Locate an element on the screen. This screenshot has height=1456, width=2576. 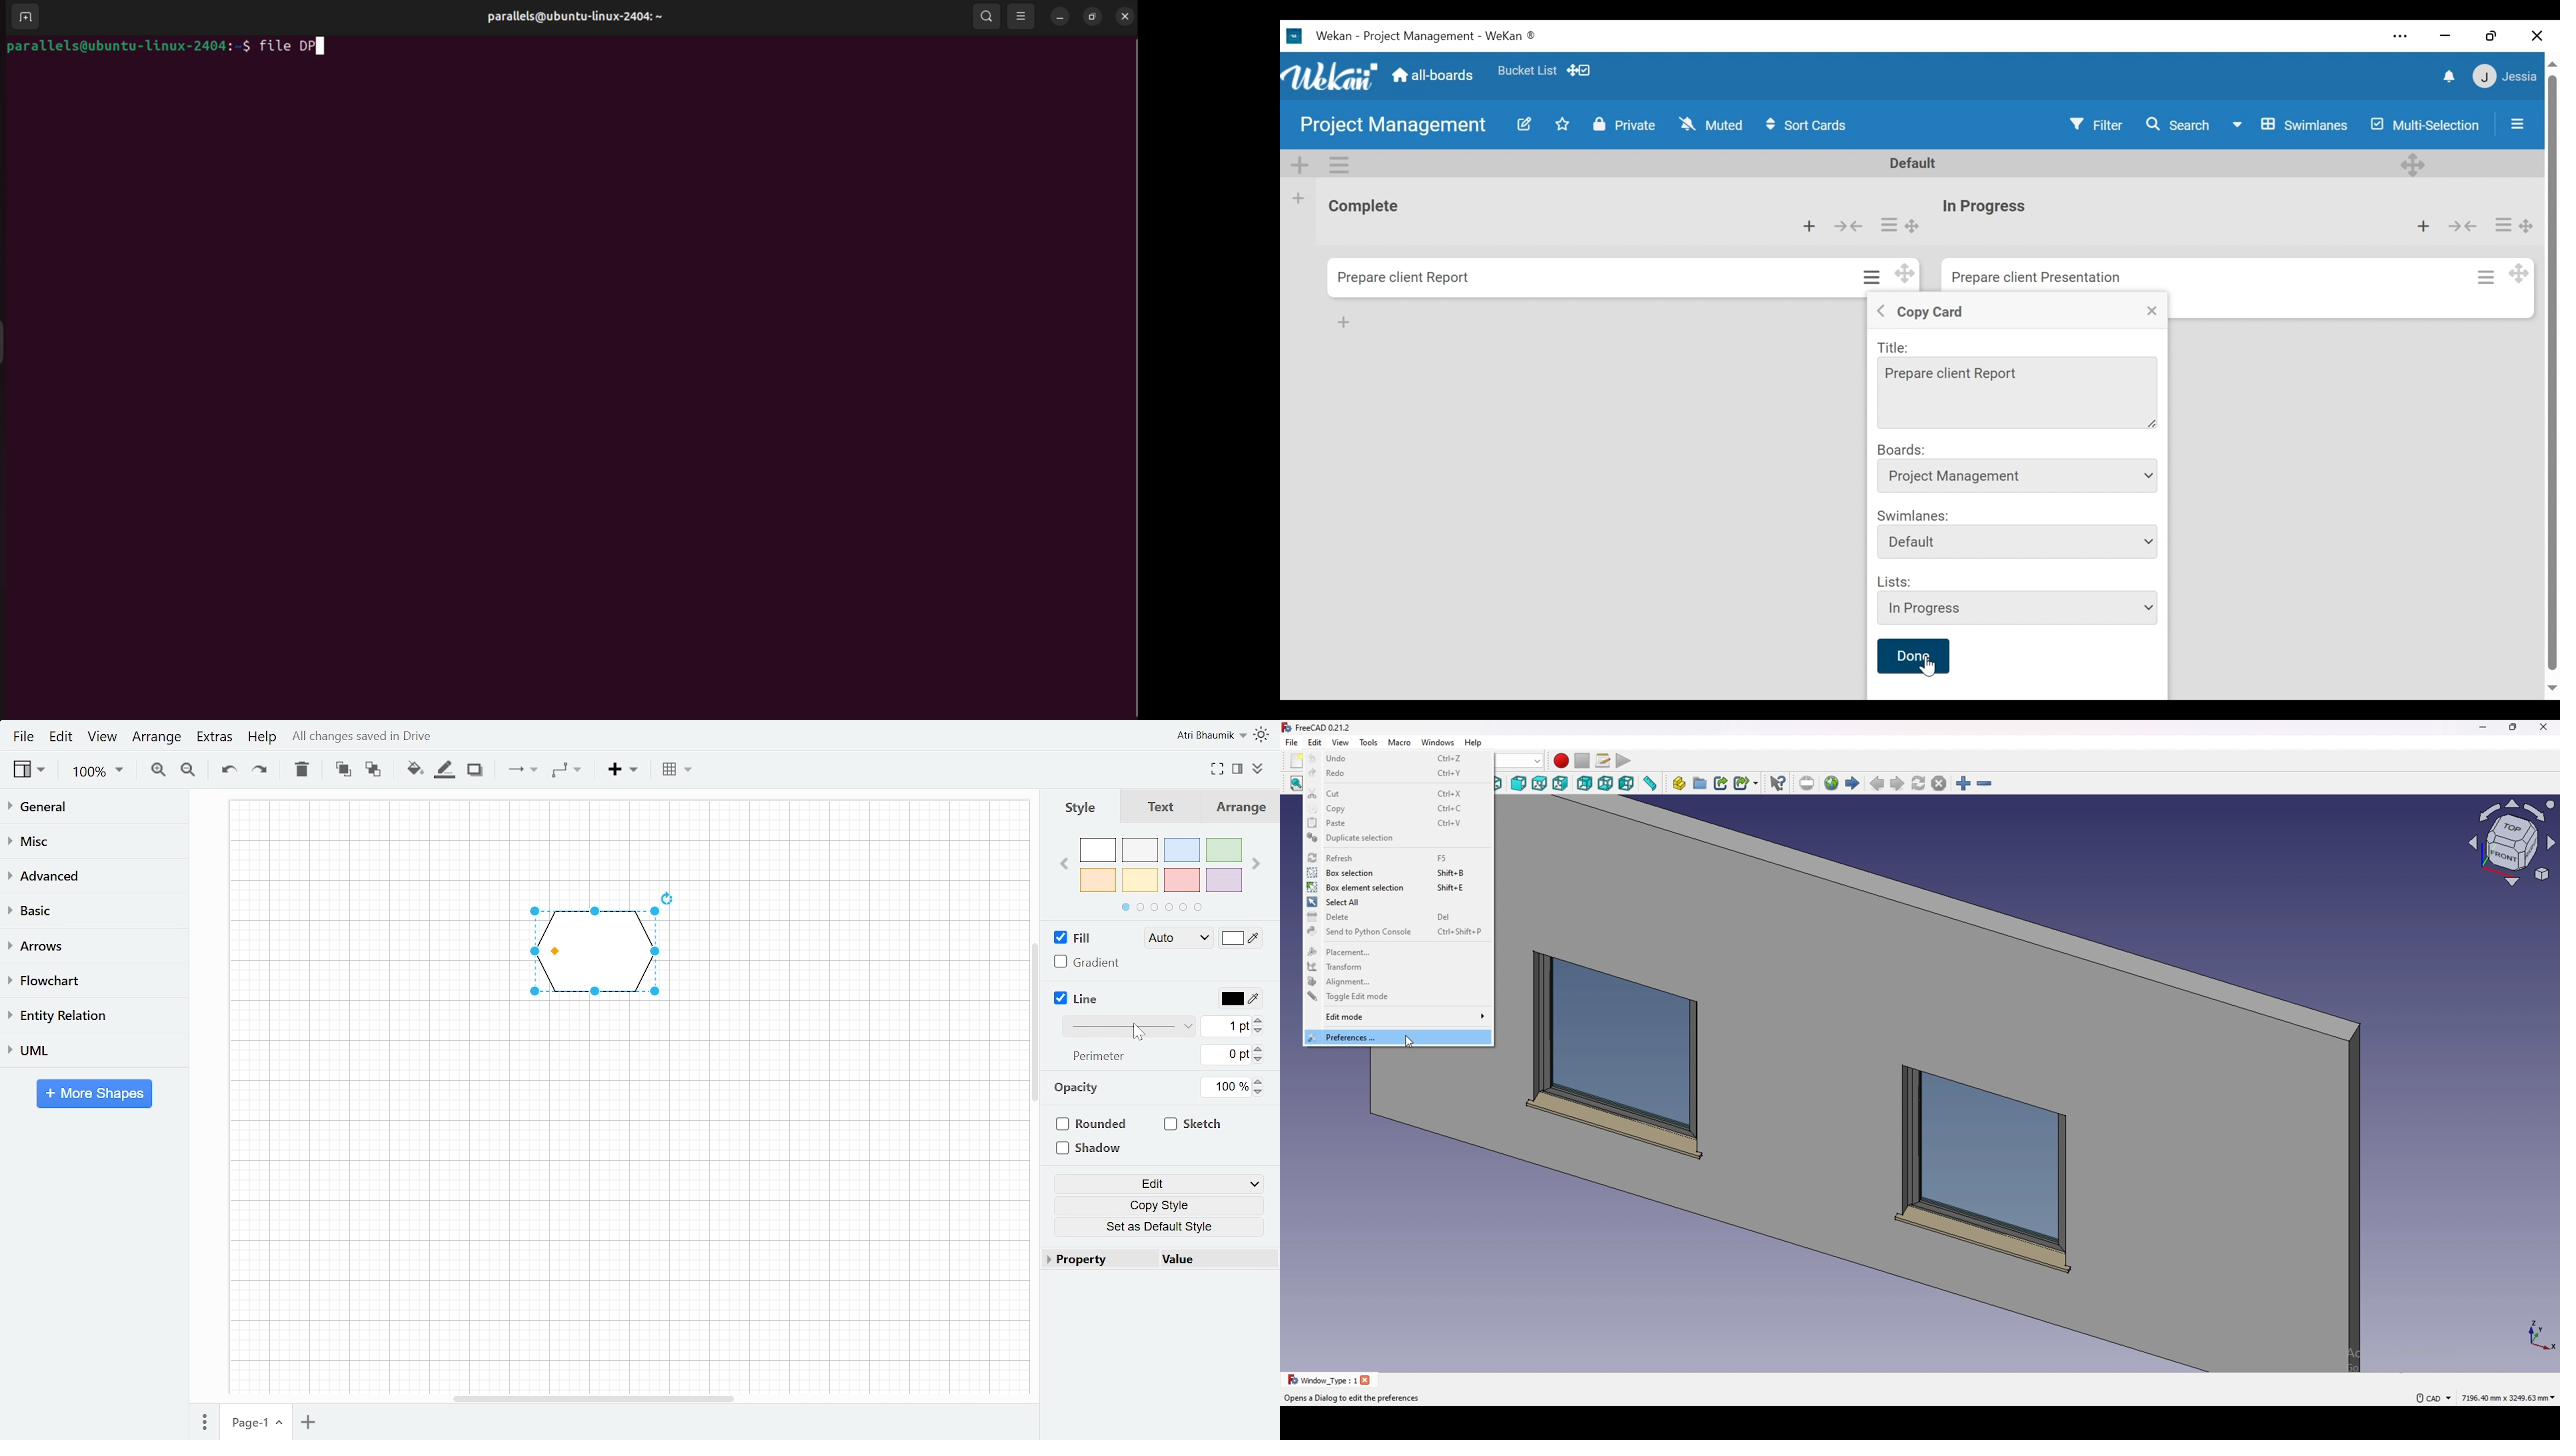
set url is located at coordinates (1807, 783).